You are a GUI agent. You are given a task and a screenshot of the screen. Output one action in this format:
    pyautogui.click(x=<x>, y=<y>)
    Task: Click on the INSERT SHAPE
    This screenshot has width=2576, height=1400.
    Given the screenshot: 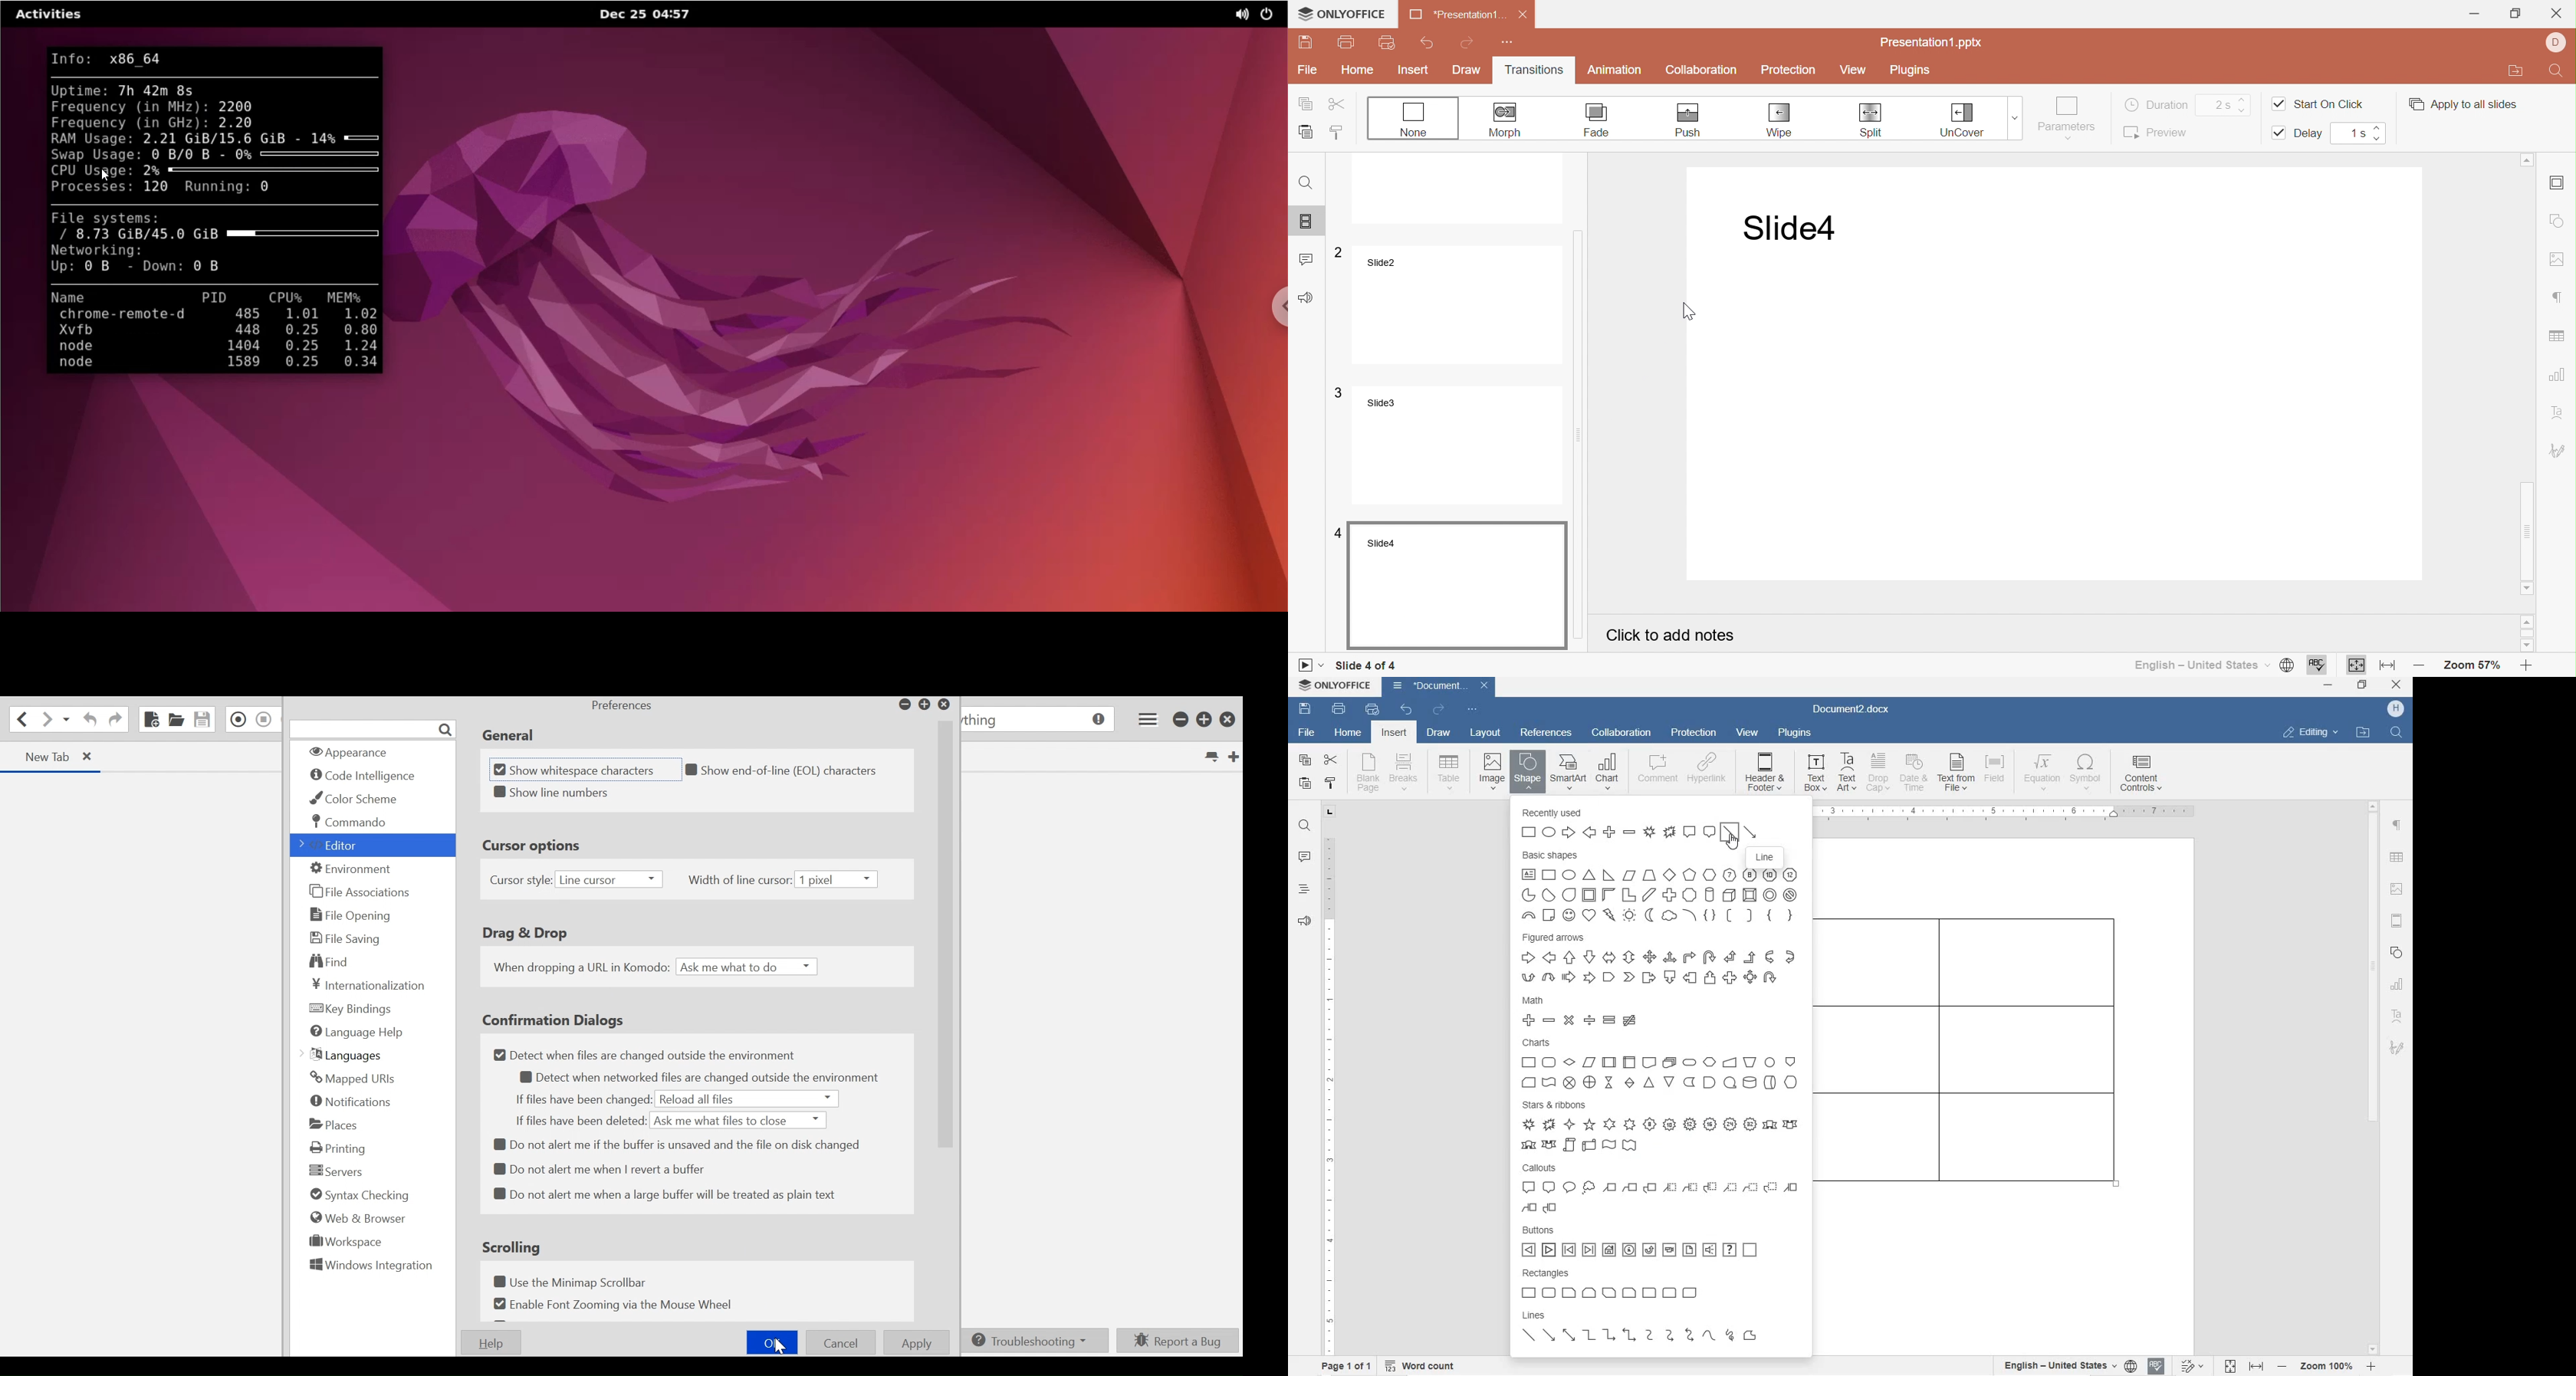 What is the action you would take?
    pyautogui.click(x=1527, y=774)
    